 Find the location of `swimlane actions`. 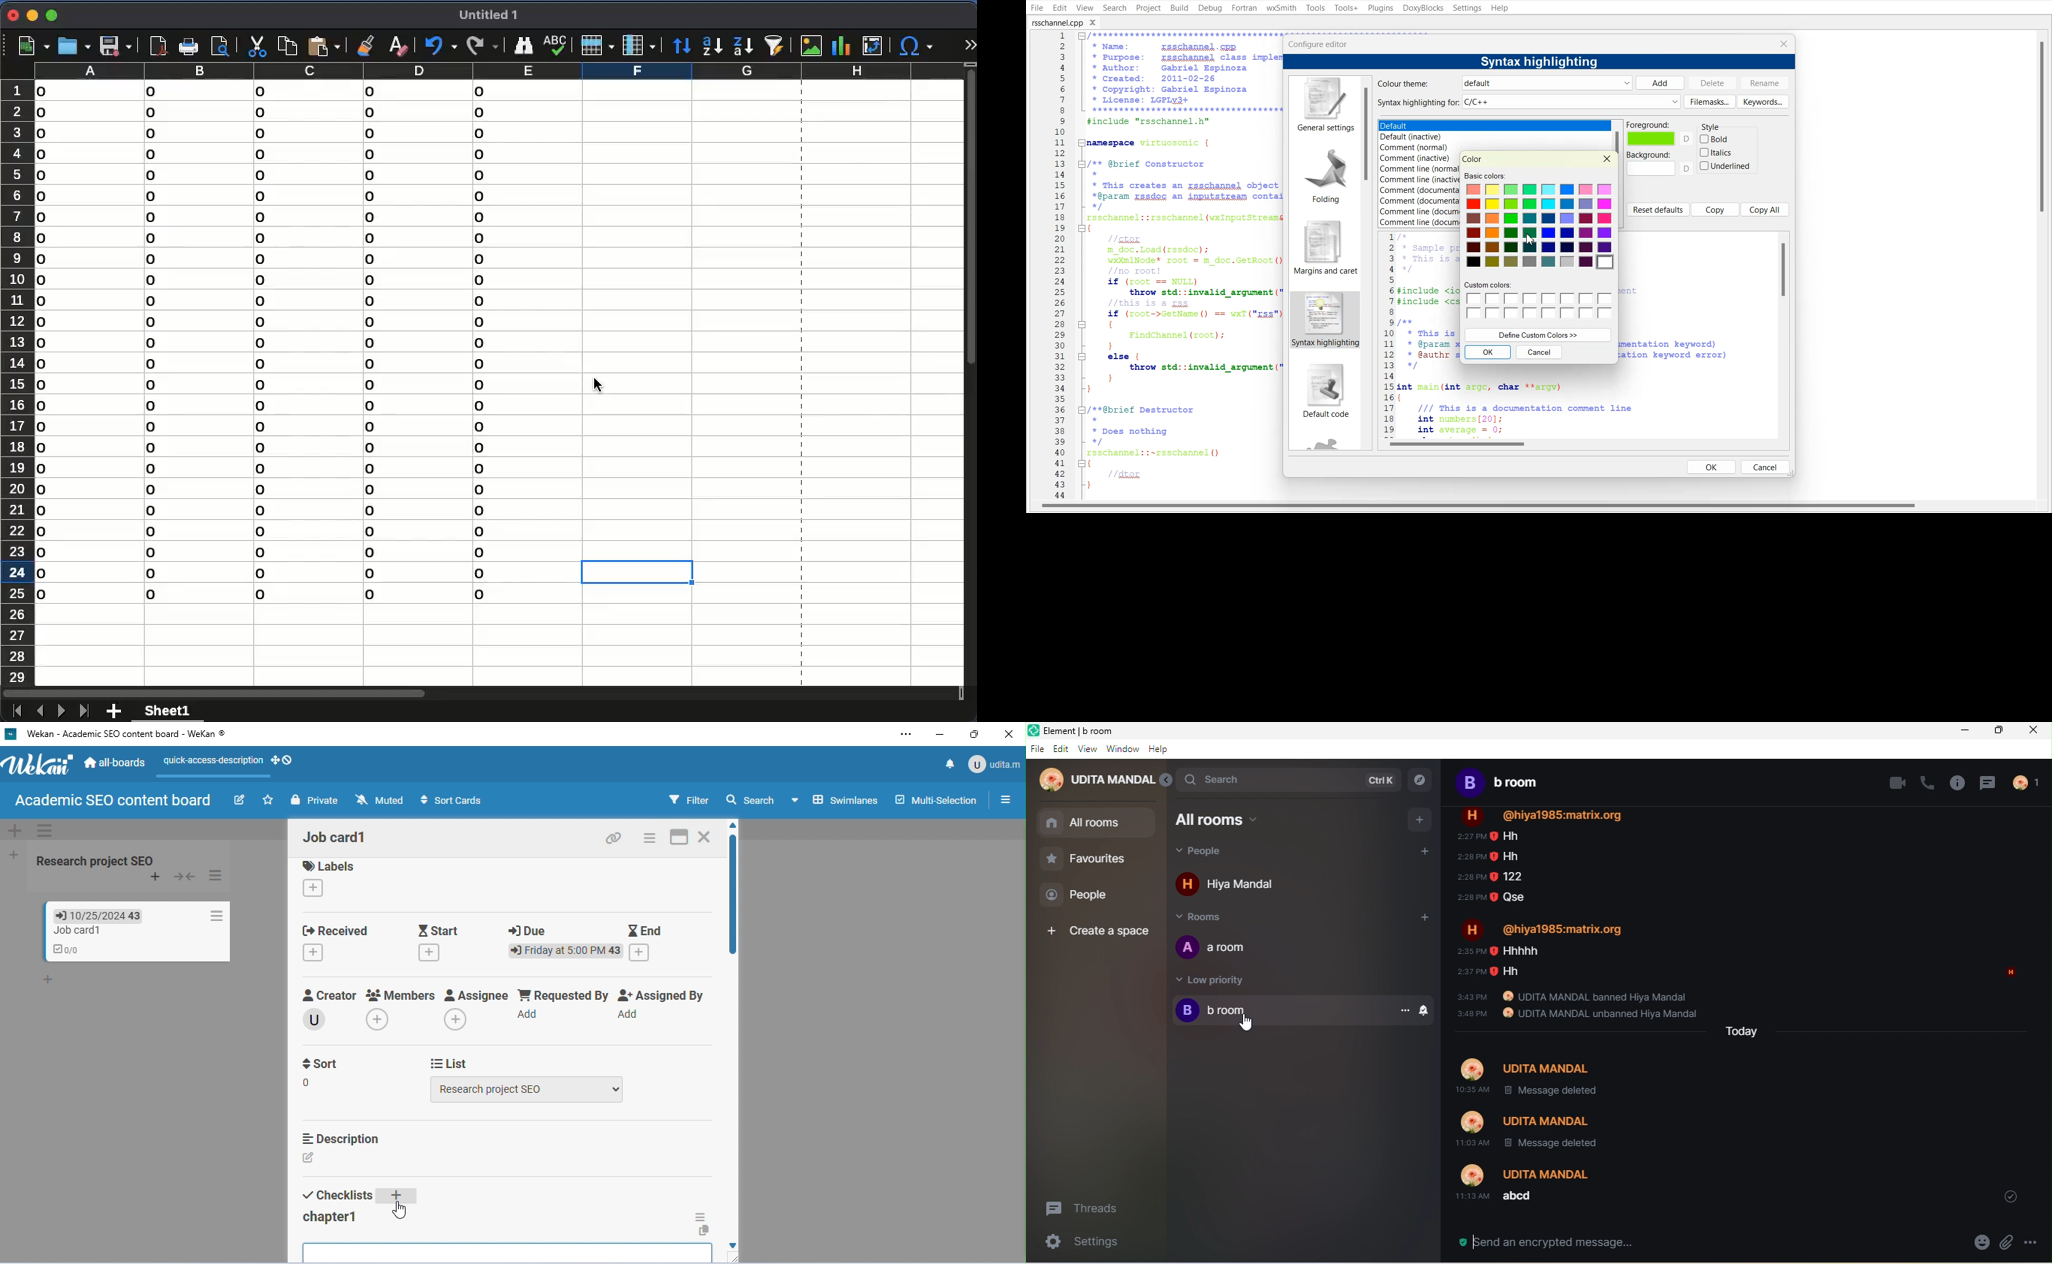

swimlane actions is located at coordinates (46, 830).